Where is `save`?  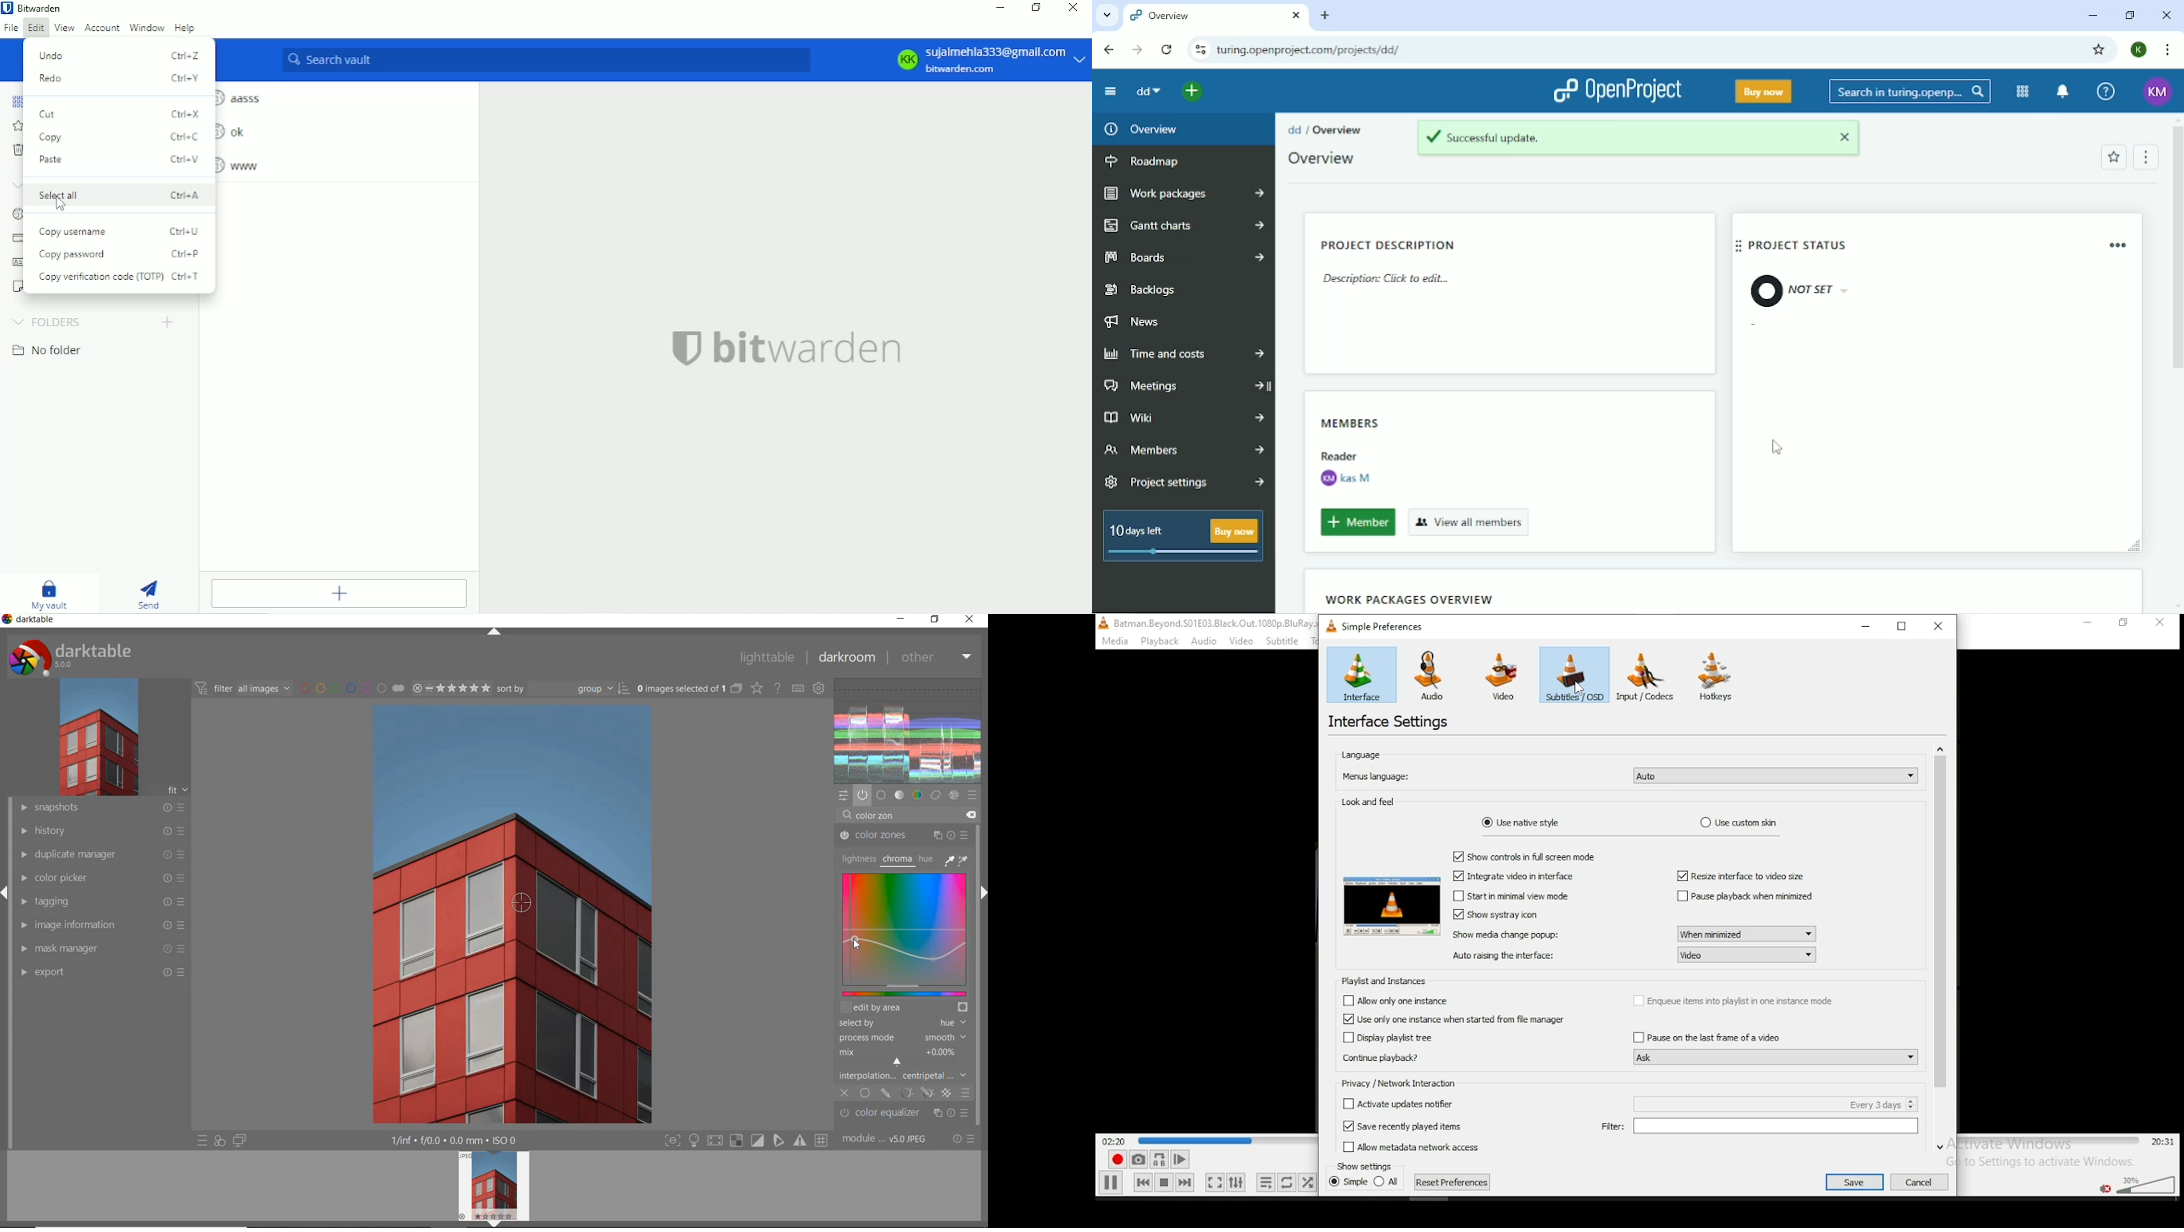 save is located at coordinates (1855, 1182).